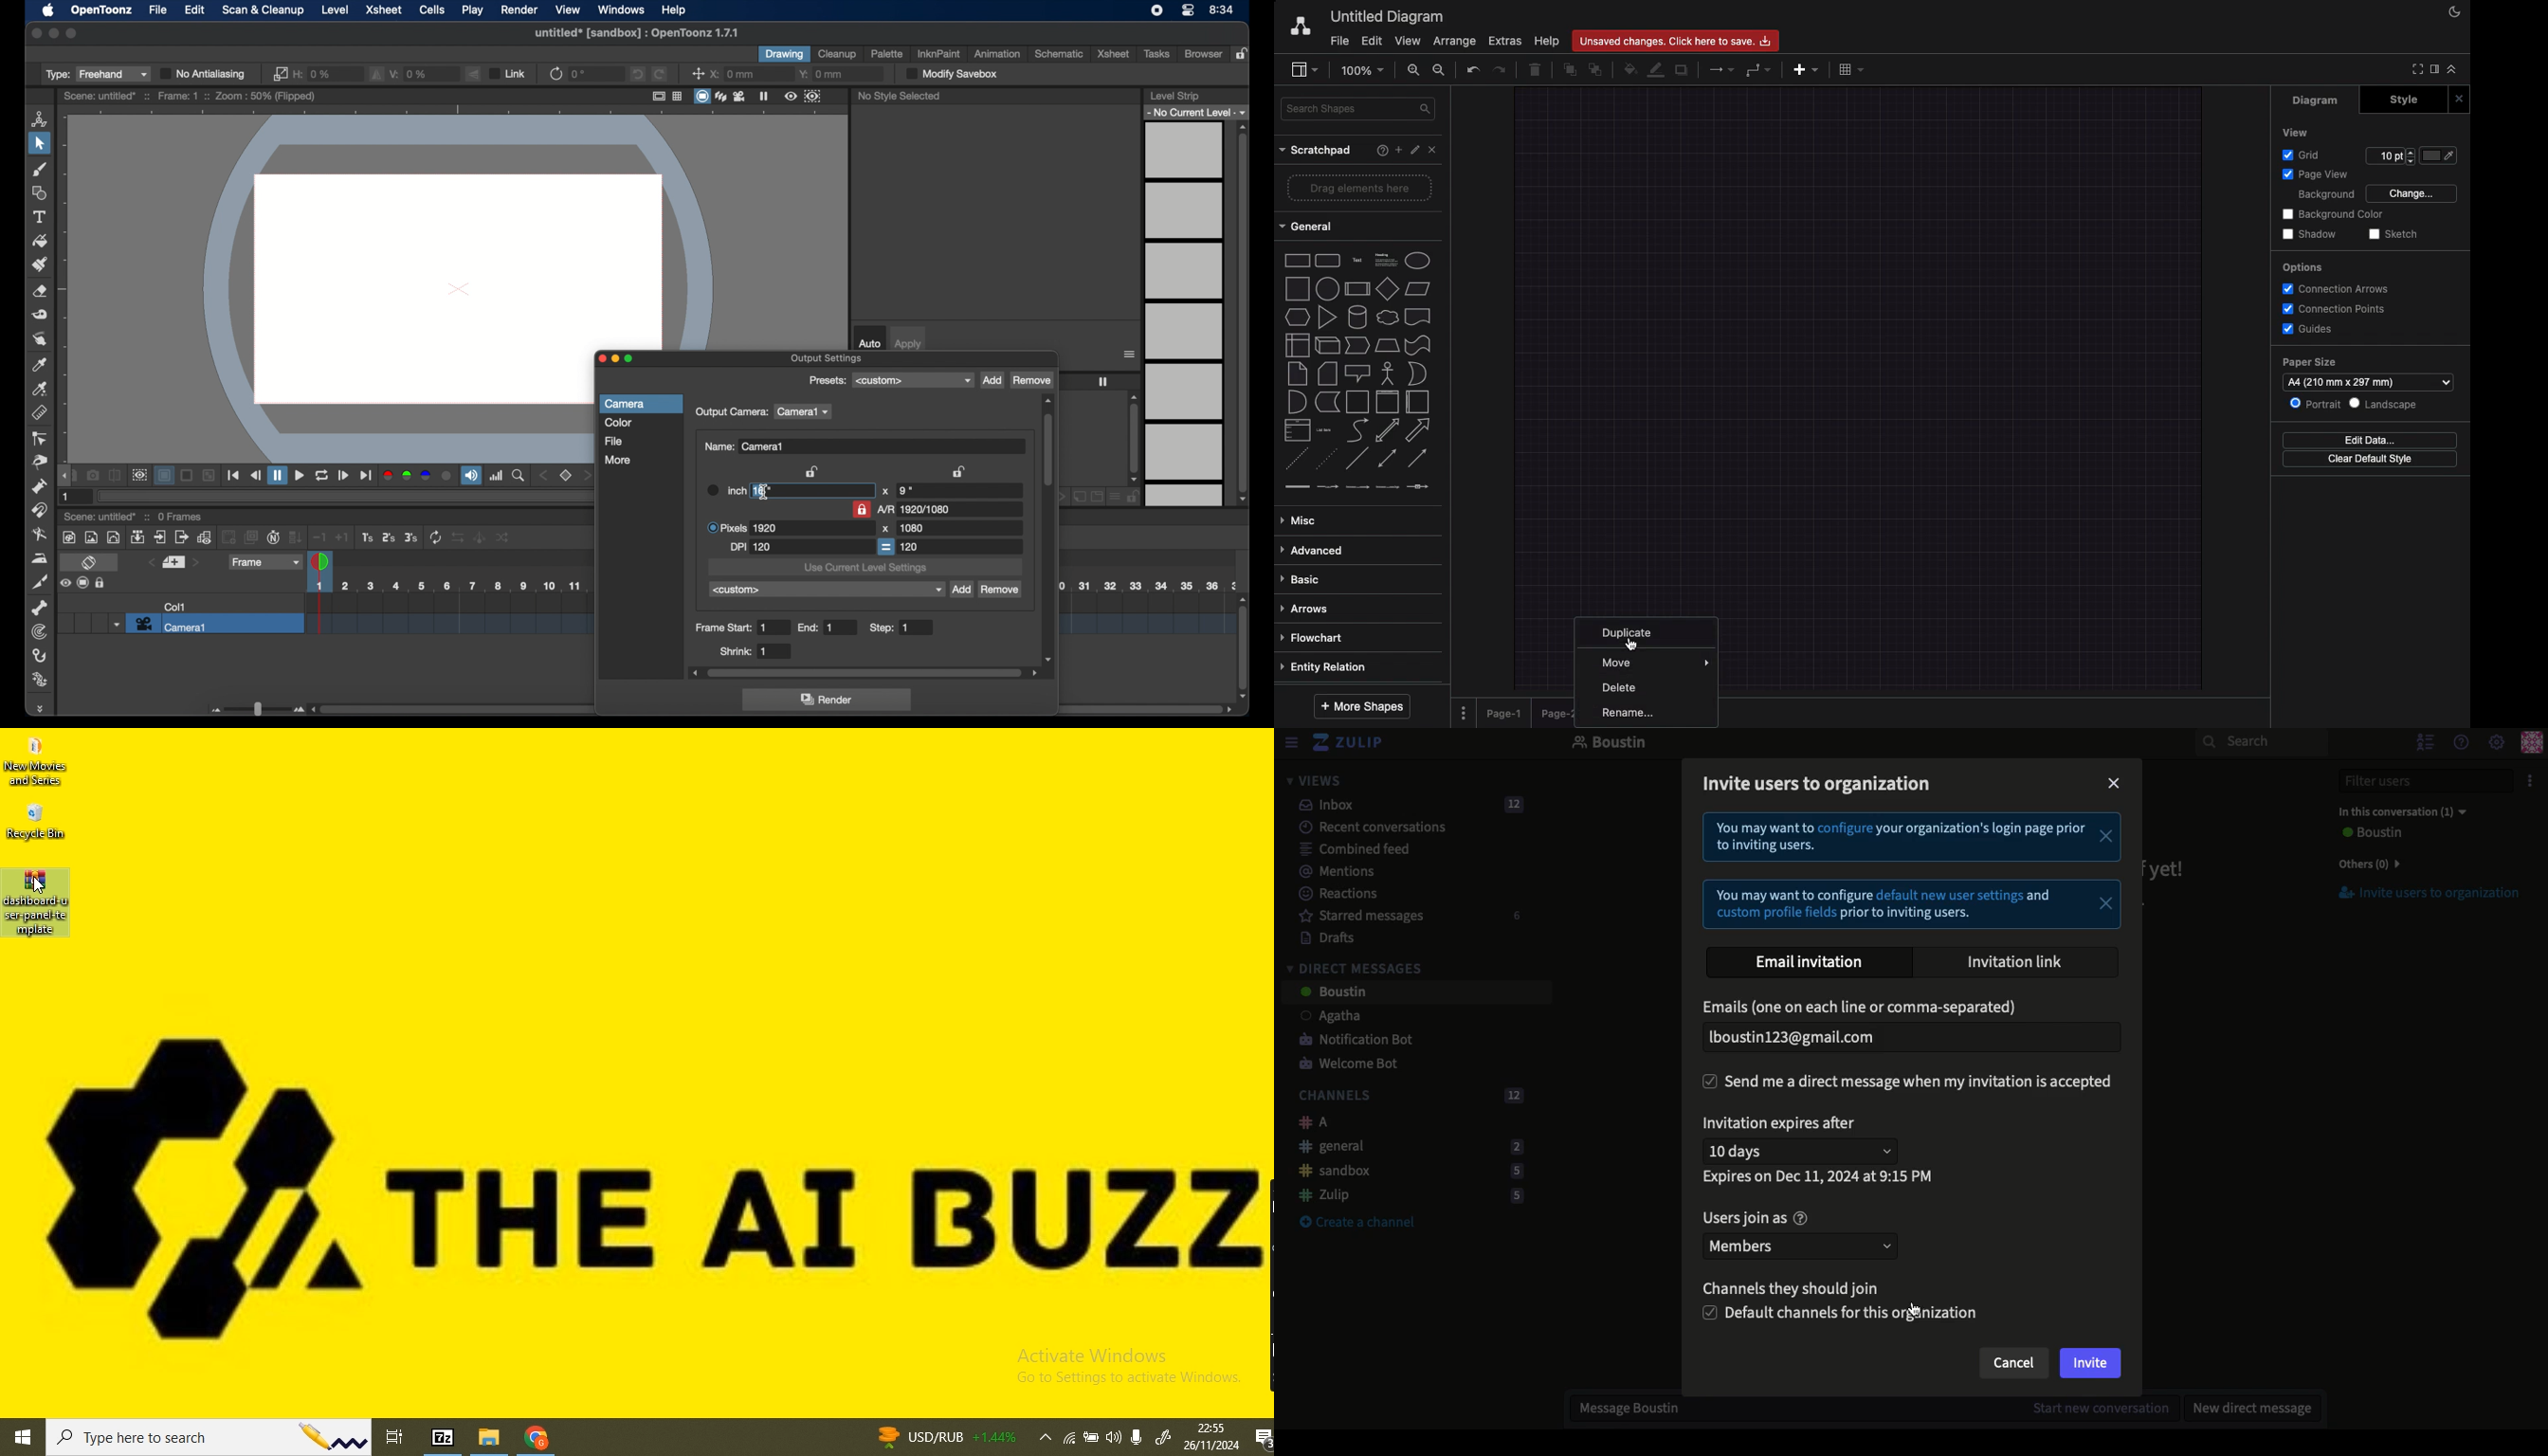 Image resolution: width=2548 pixels, height=1456 pixels. Describe the element at coordinates (1409, 42) in the screenshot. I see `View` at that location.